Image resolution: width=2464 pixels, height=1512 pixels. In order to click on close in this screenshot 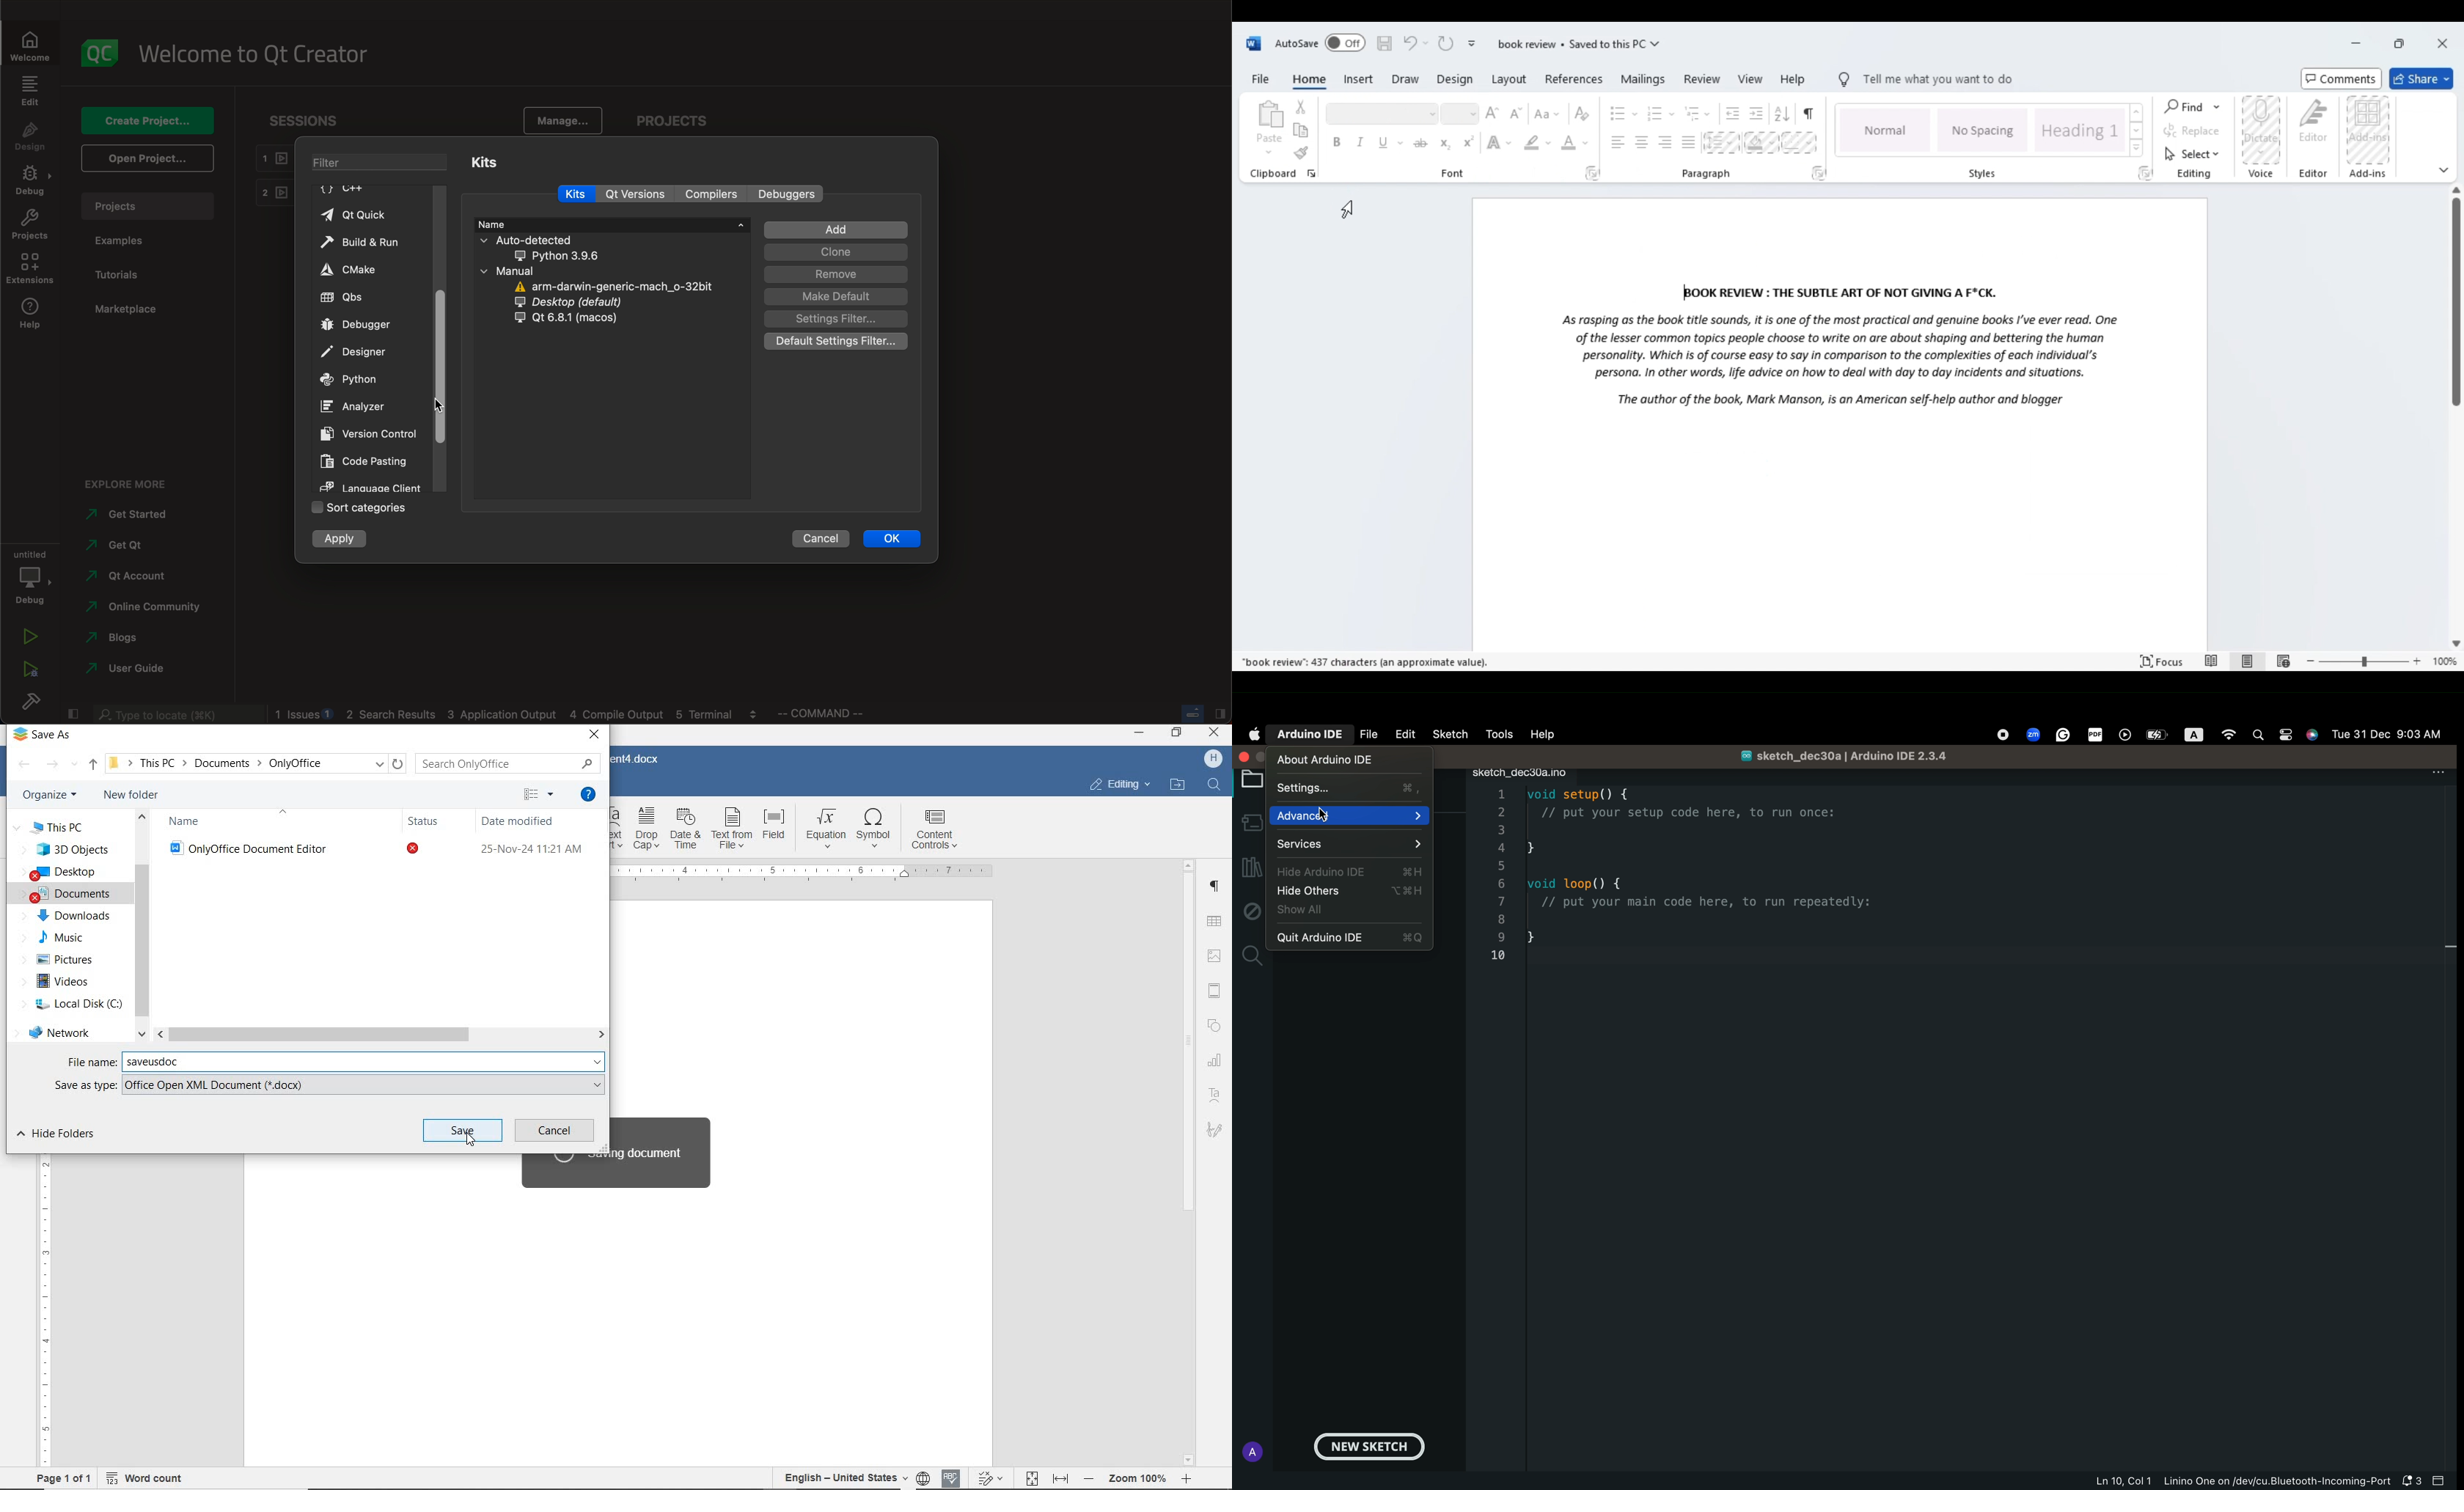, I will do `click(2443, 44)`.